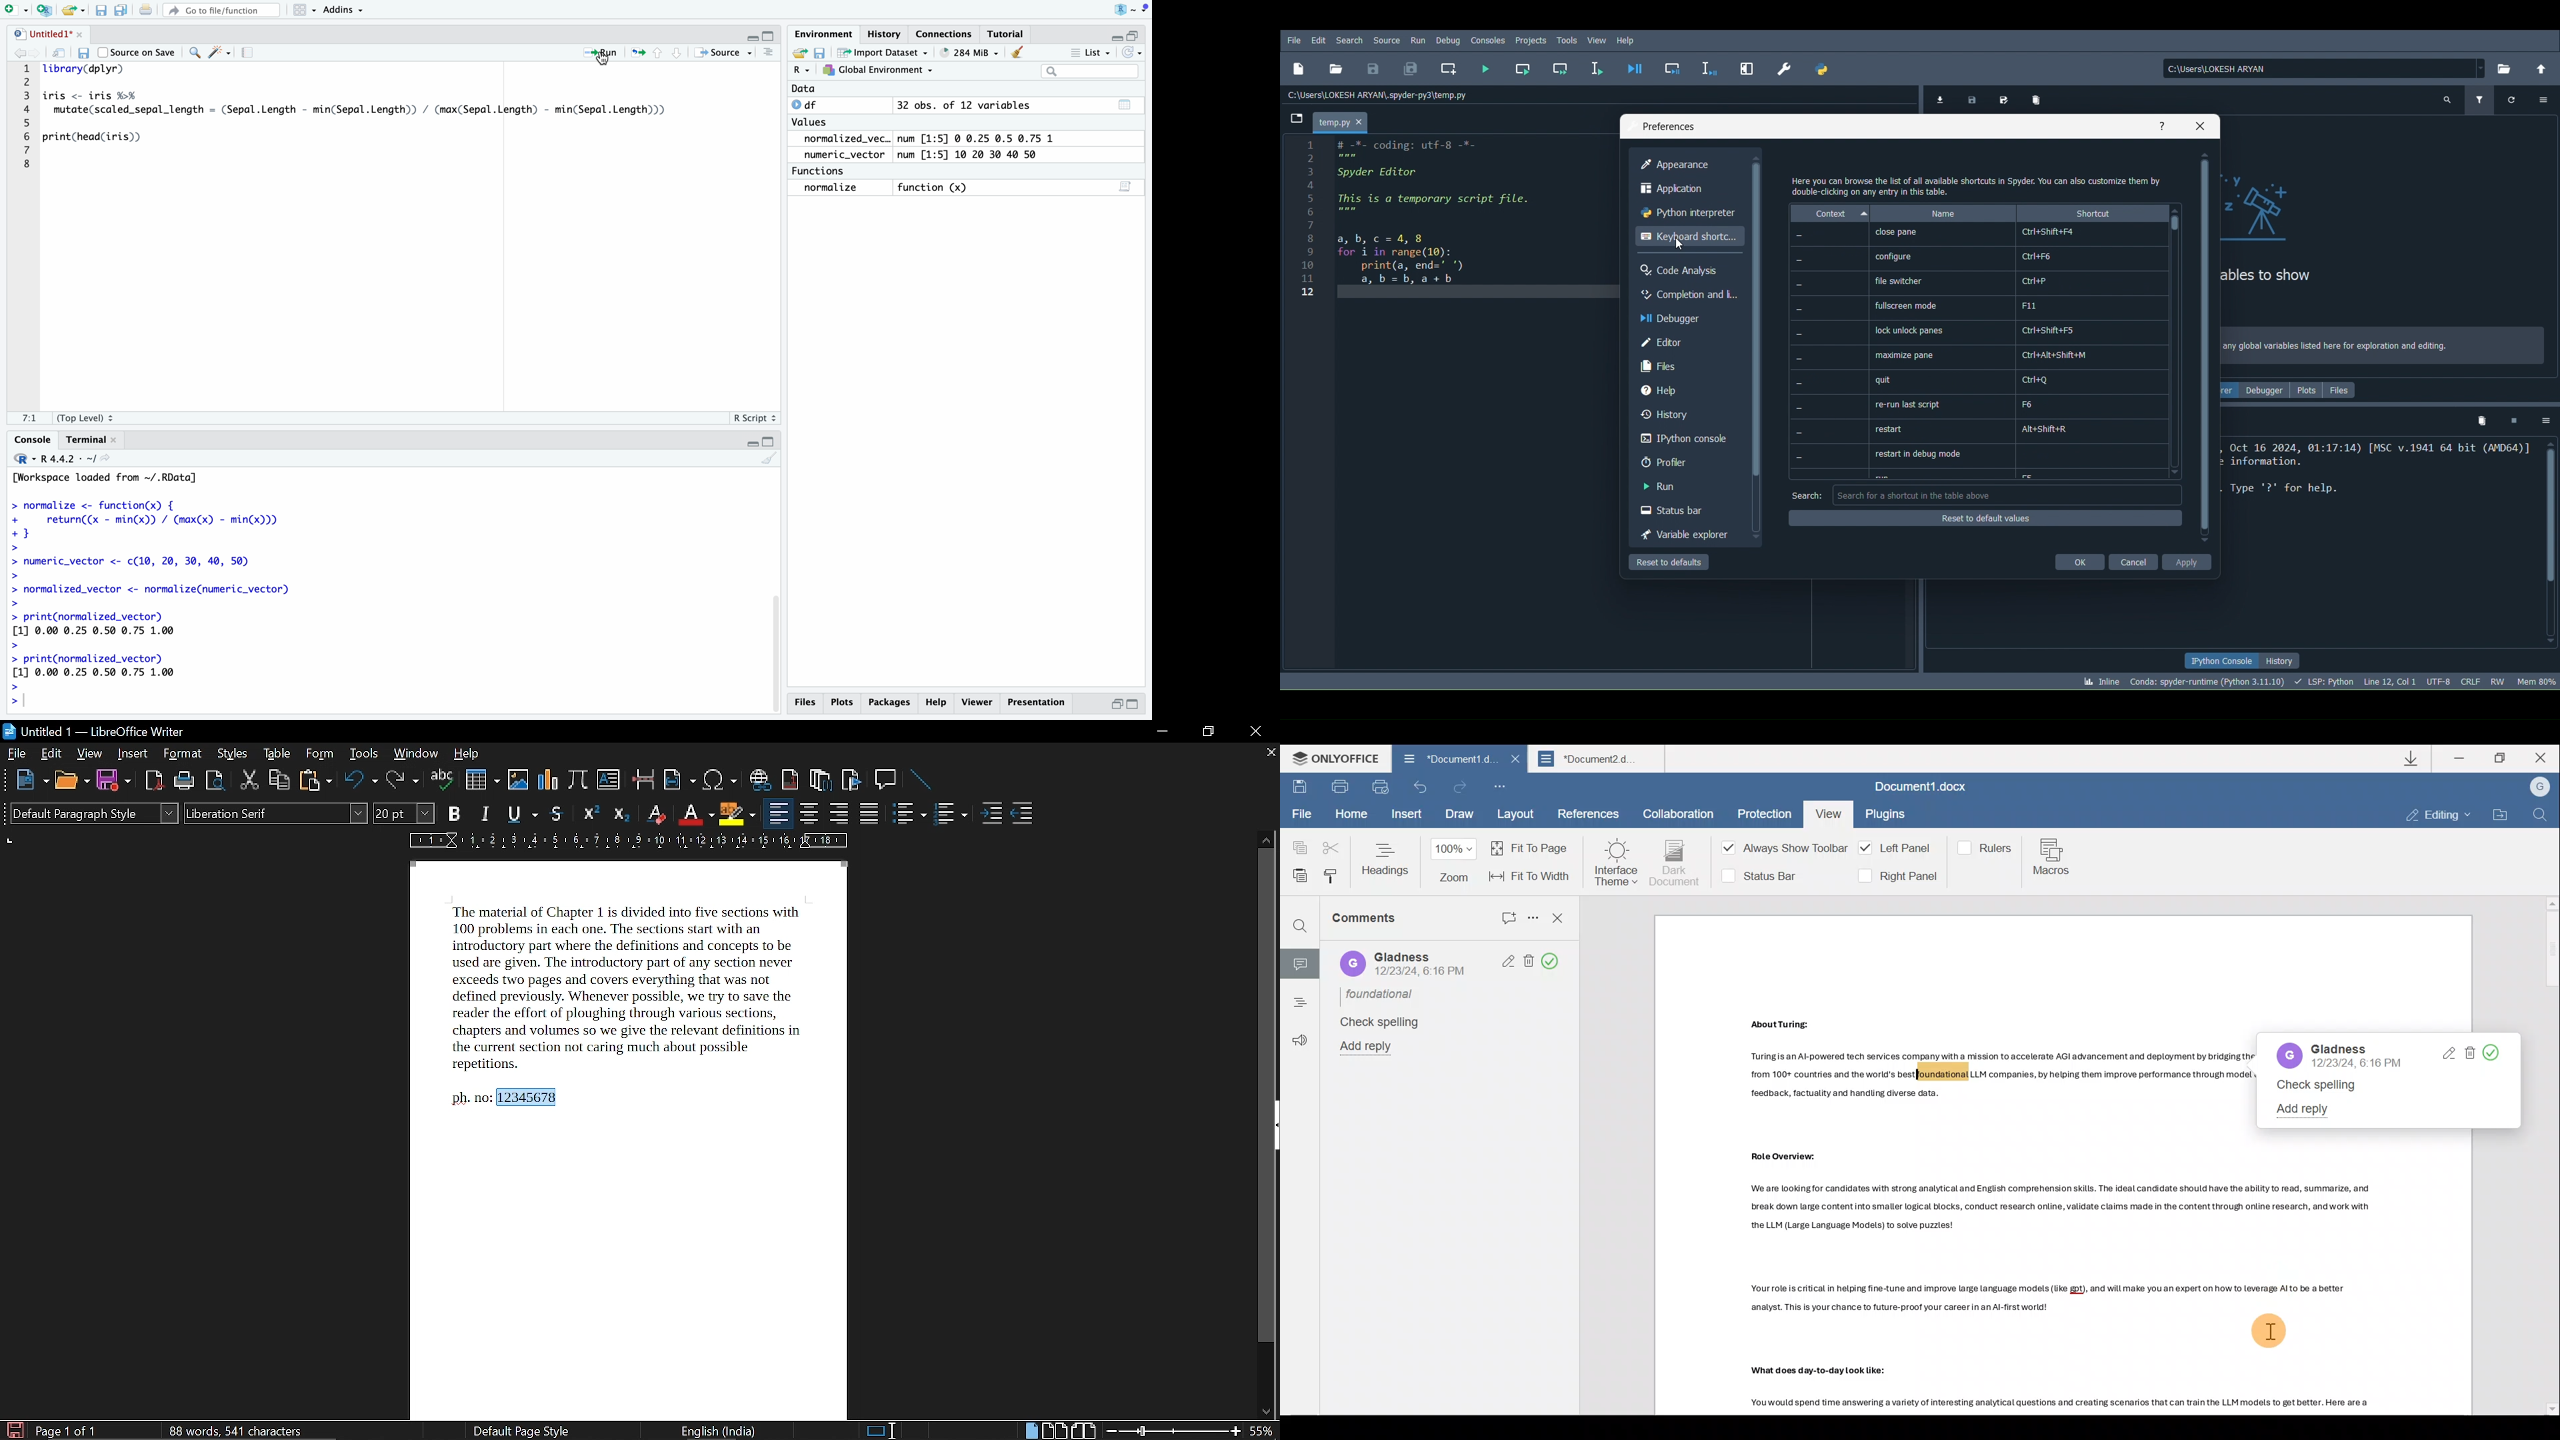 The image size is (2576, 1456). What do you see at coordinates (945, 34) in the screenshot?
I see `Connections` at bounding box center [945, 34].